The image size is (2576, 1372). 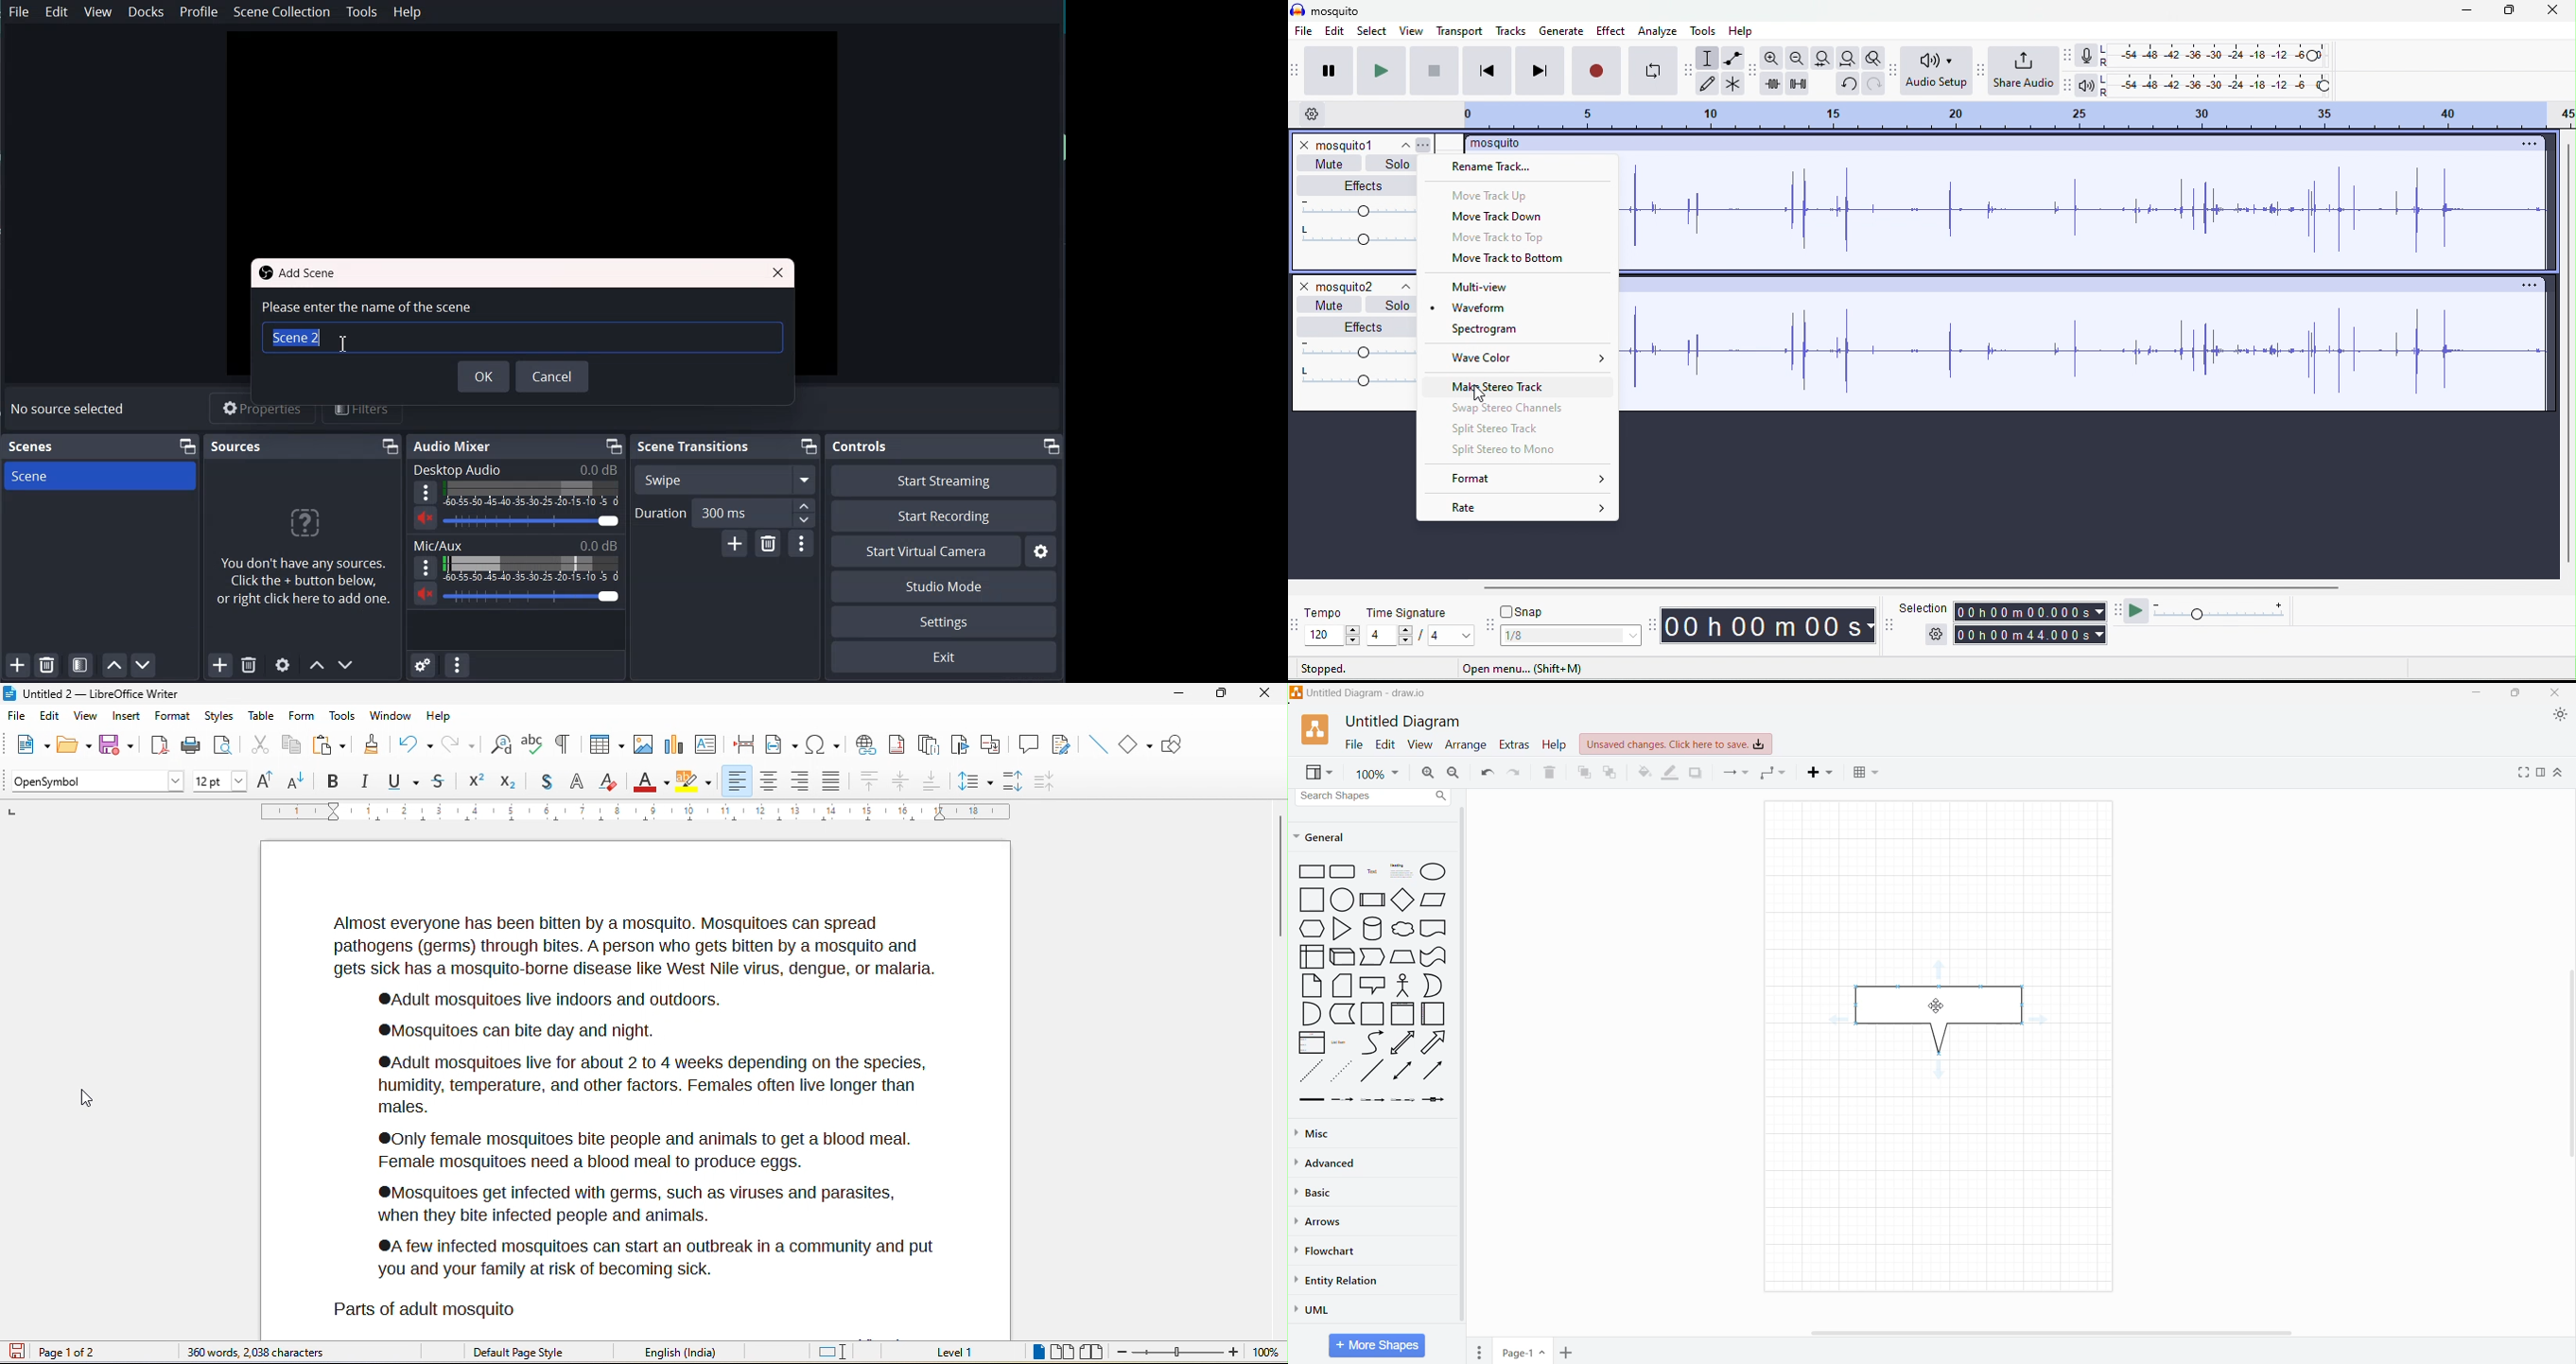 What do you see at coordinates (1312, 986) in the screenshot?
I see `Paper Sheet` at bounding box center [1312, 986].